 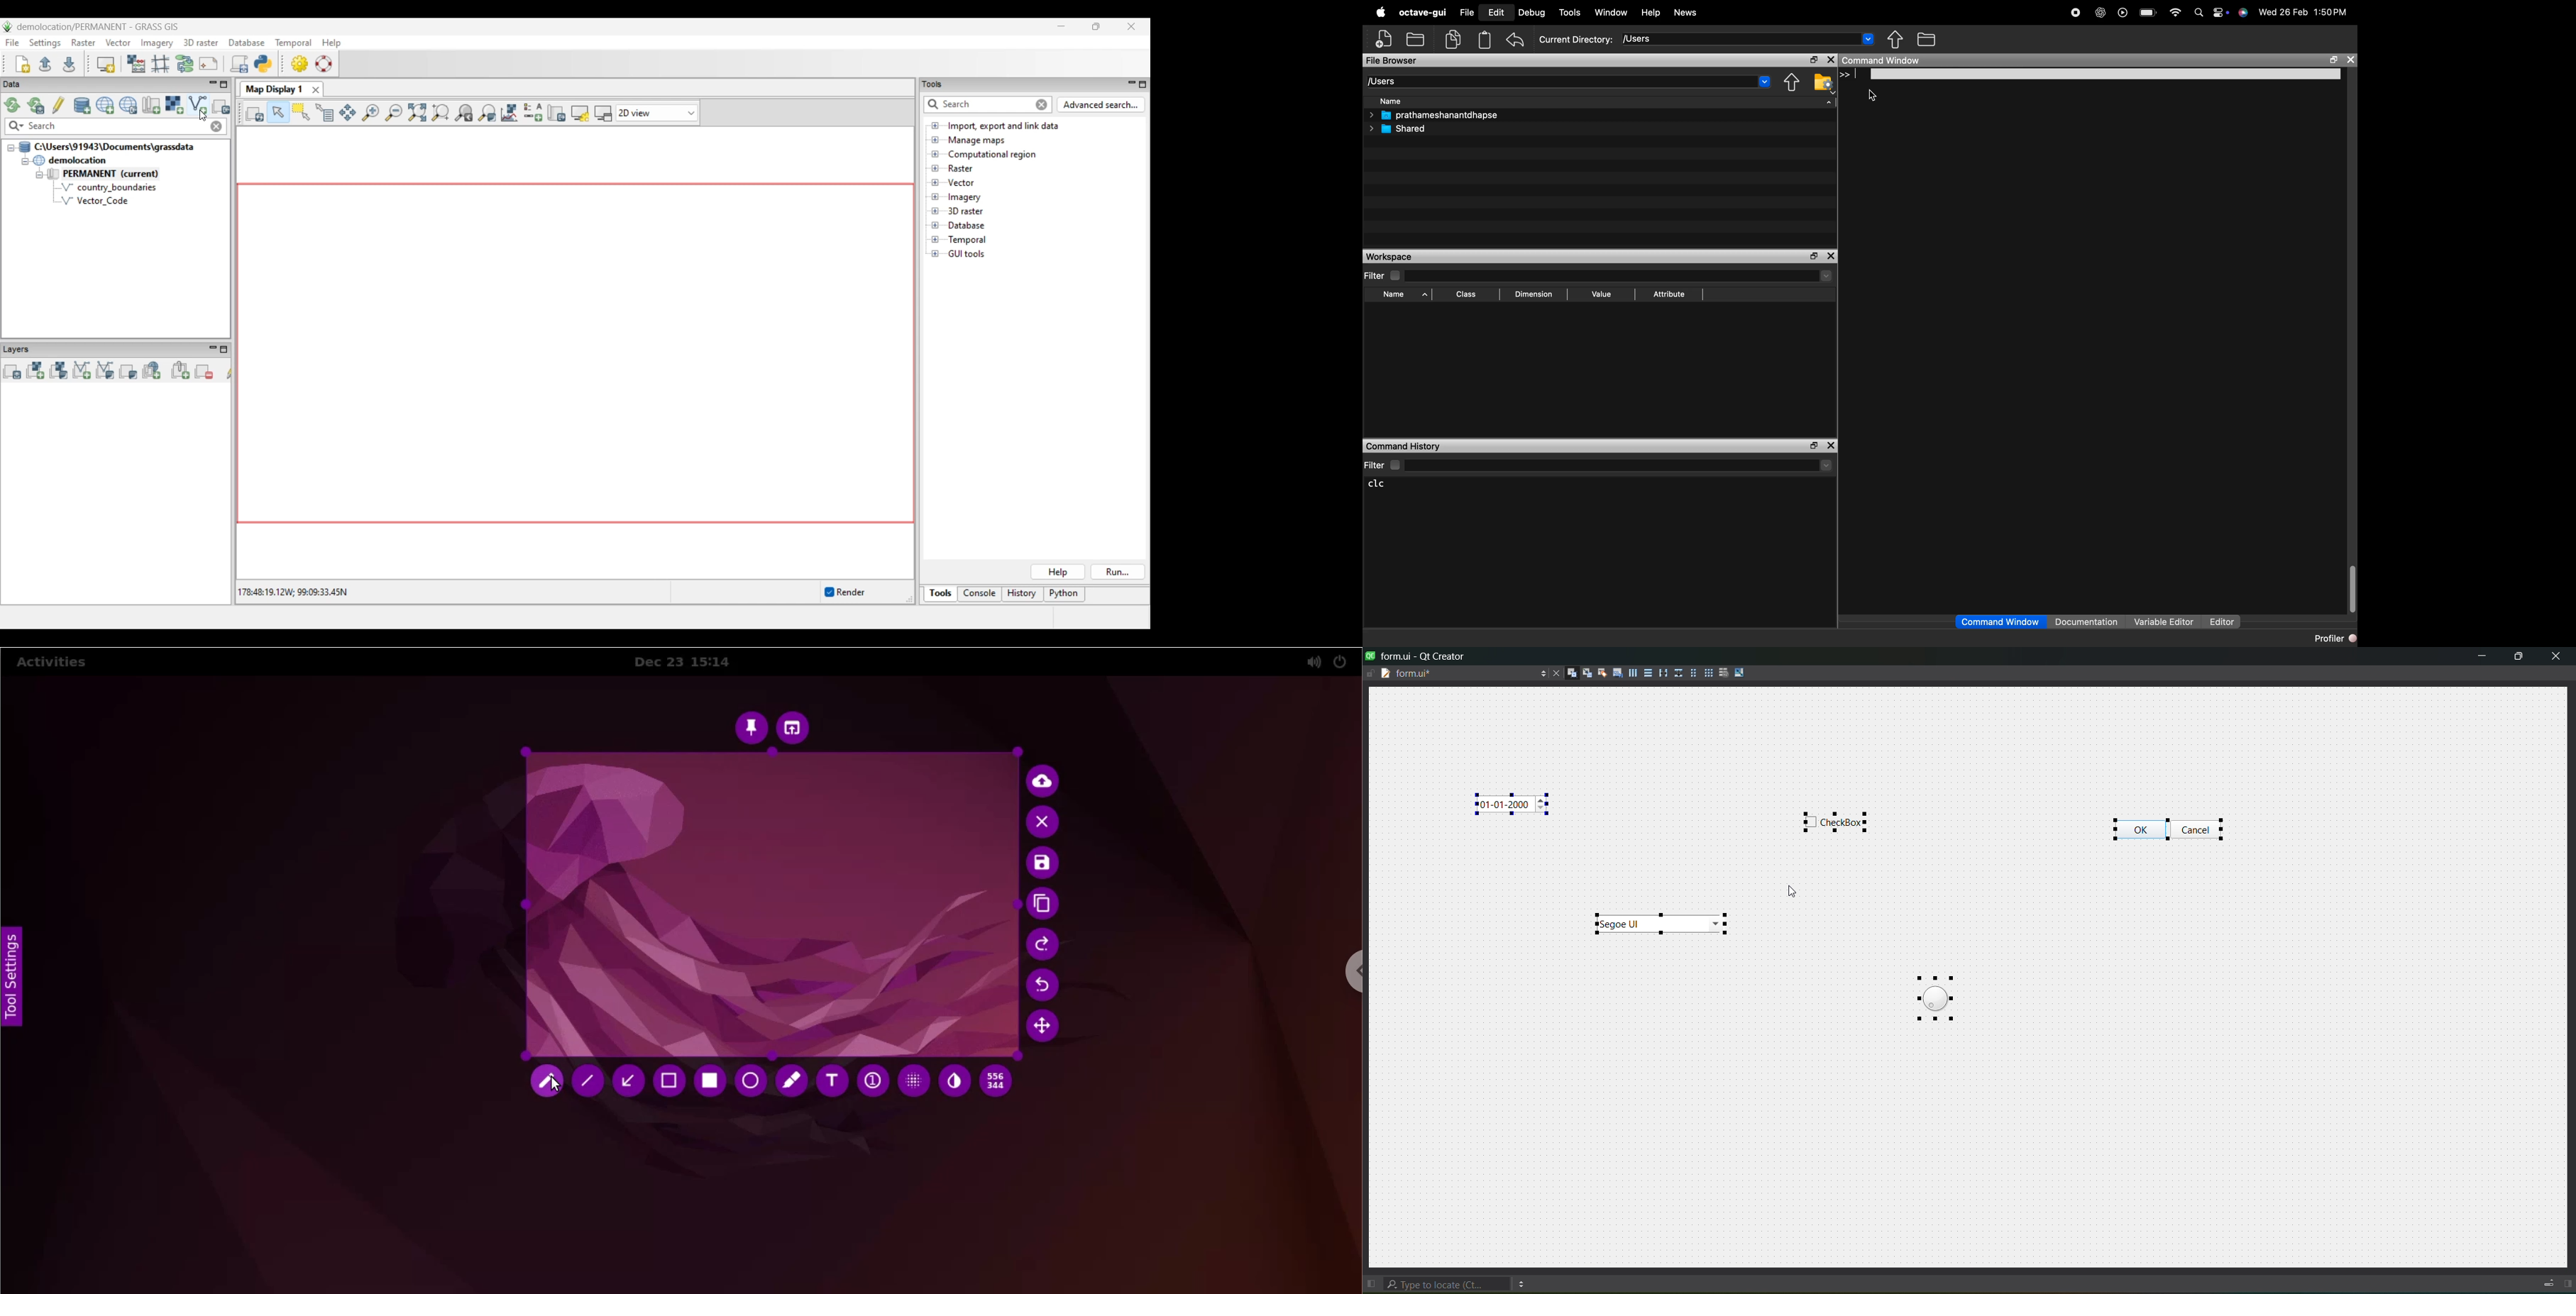 What do you see at coordinates (1794, 894) in the screenshot?
I see `cursor` at bounding box center [1794, 894].